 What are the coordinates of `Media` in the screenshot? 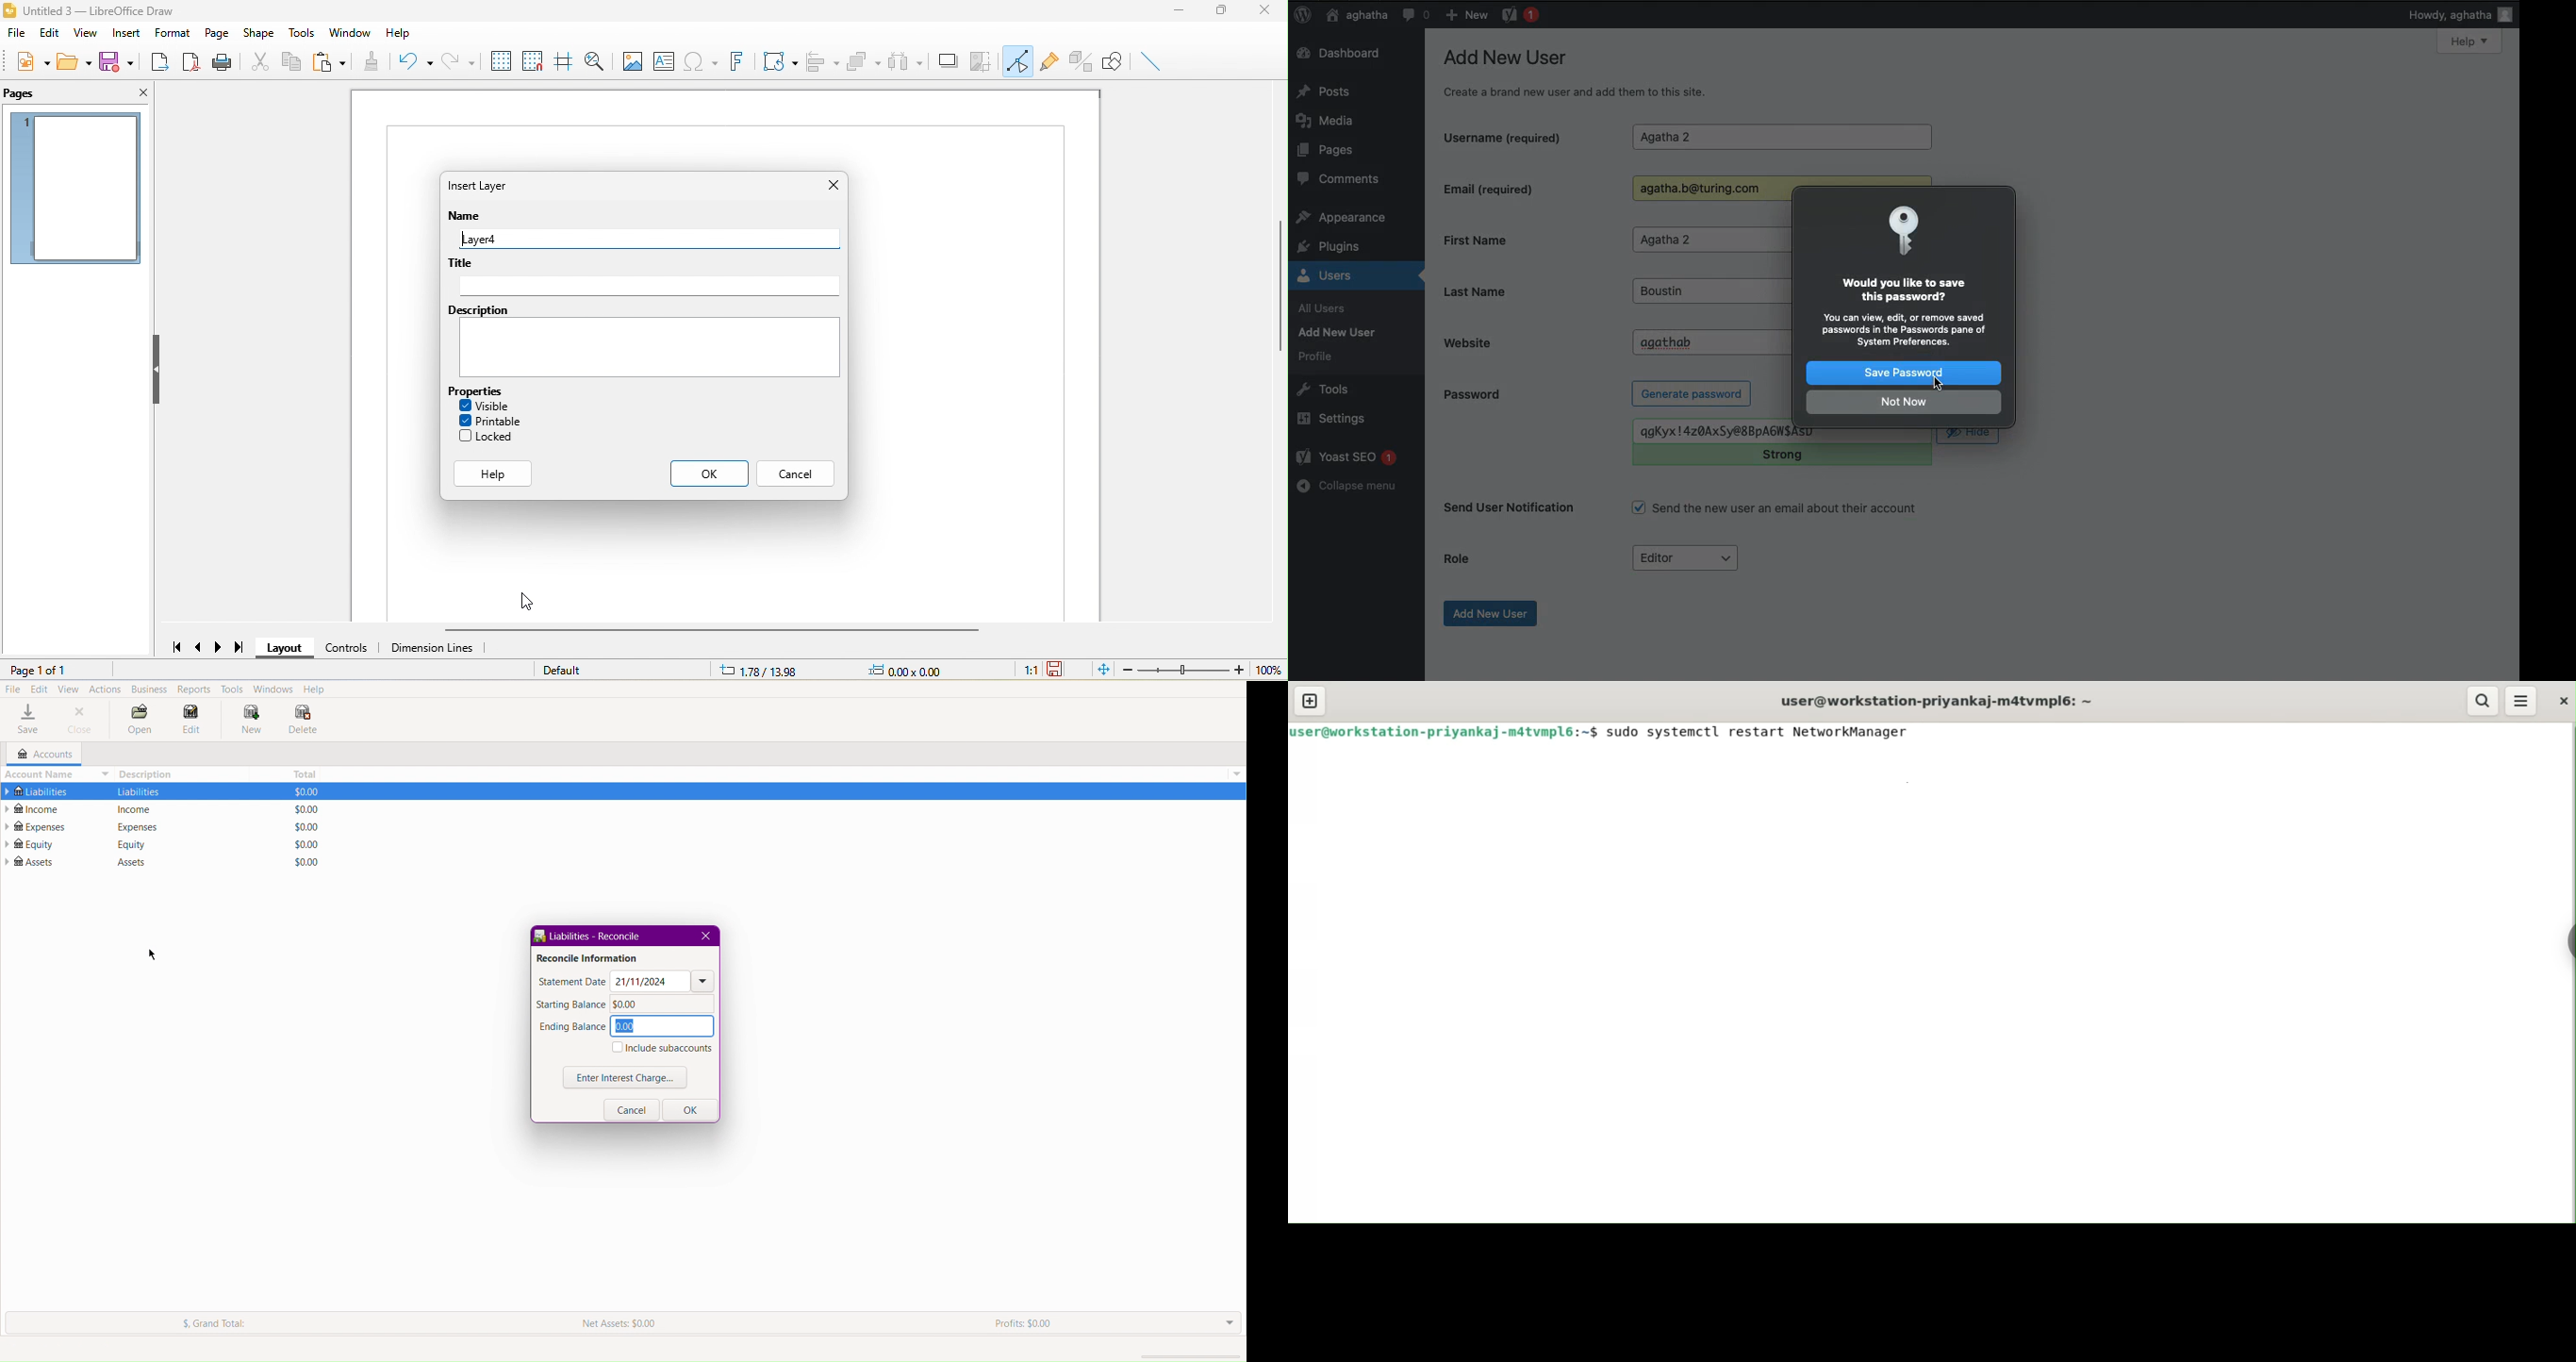 It's located at (1331, 121).